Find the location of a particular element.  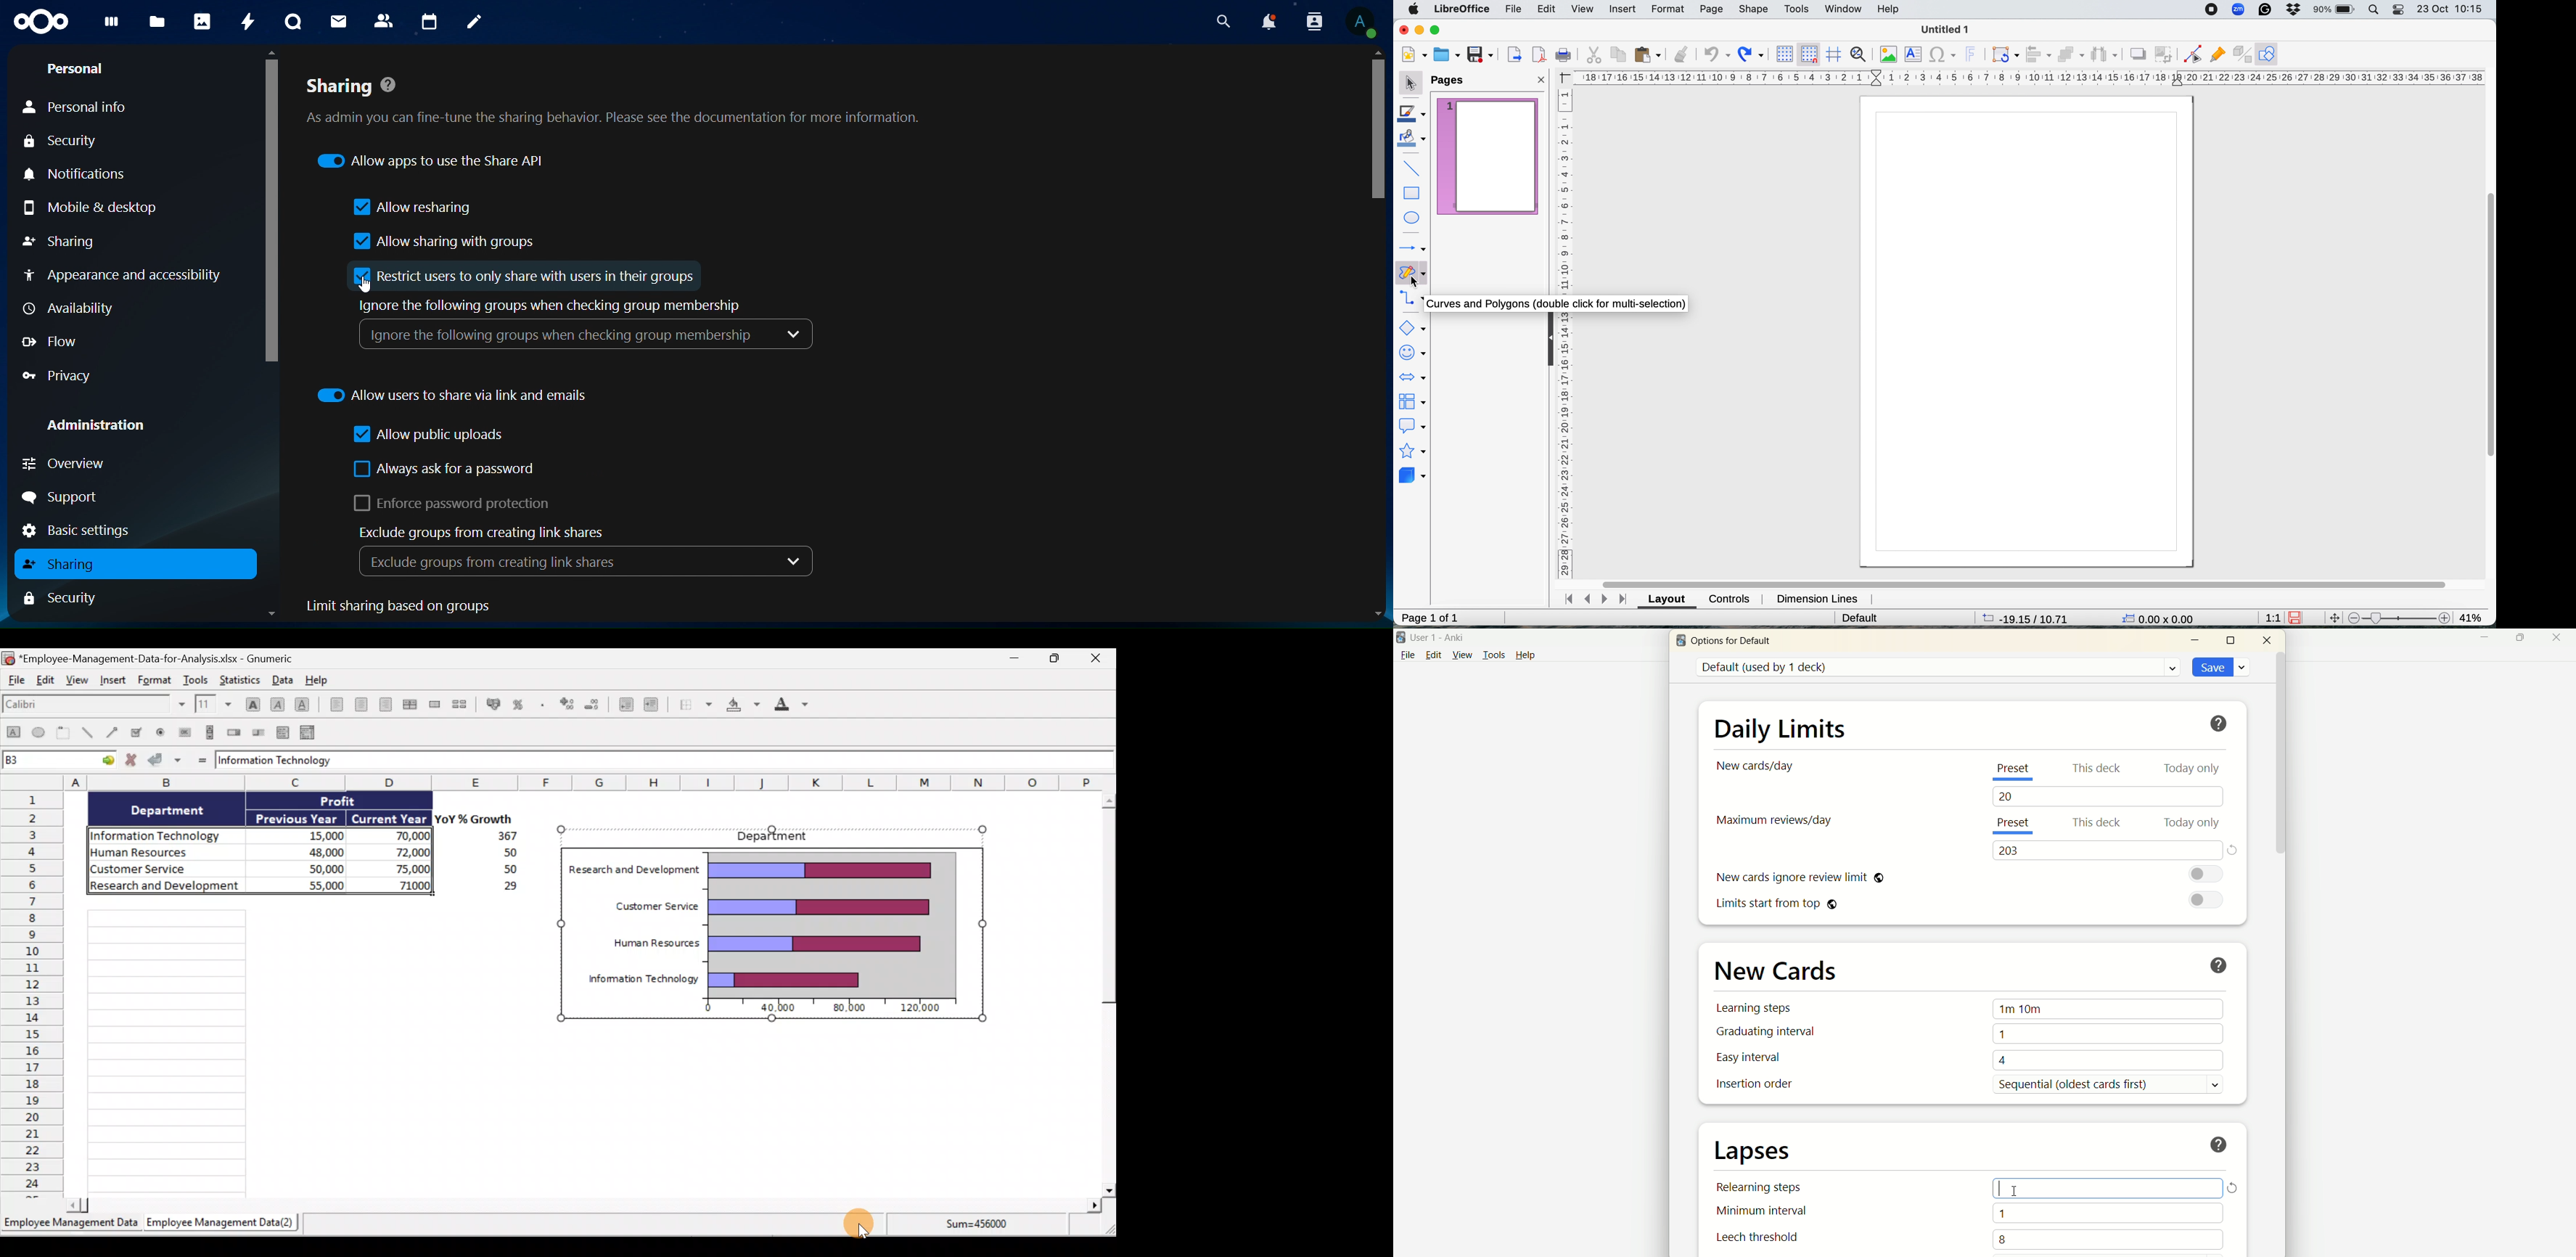

View is located at coordinates (79, 684).